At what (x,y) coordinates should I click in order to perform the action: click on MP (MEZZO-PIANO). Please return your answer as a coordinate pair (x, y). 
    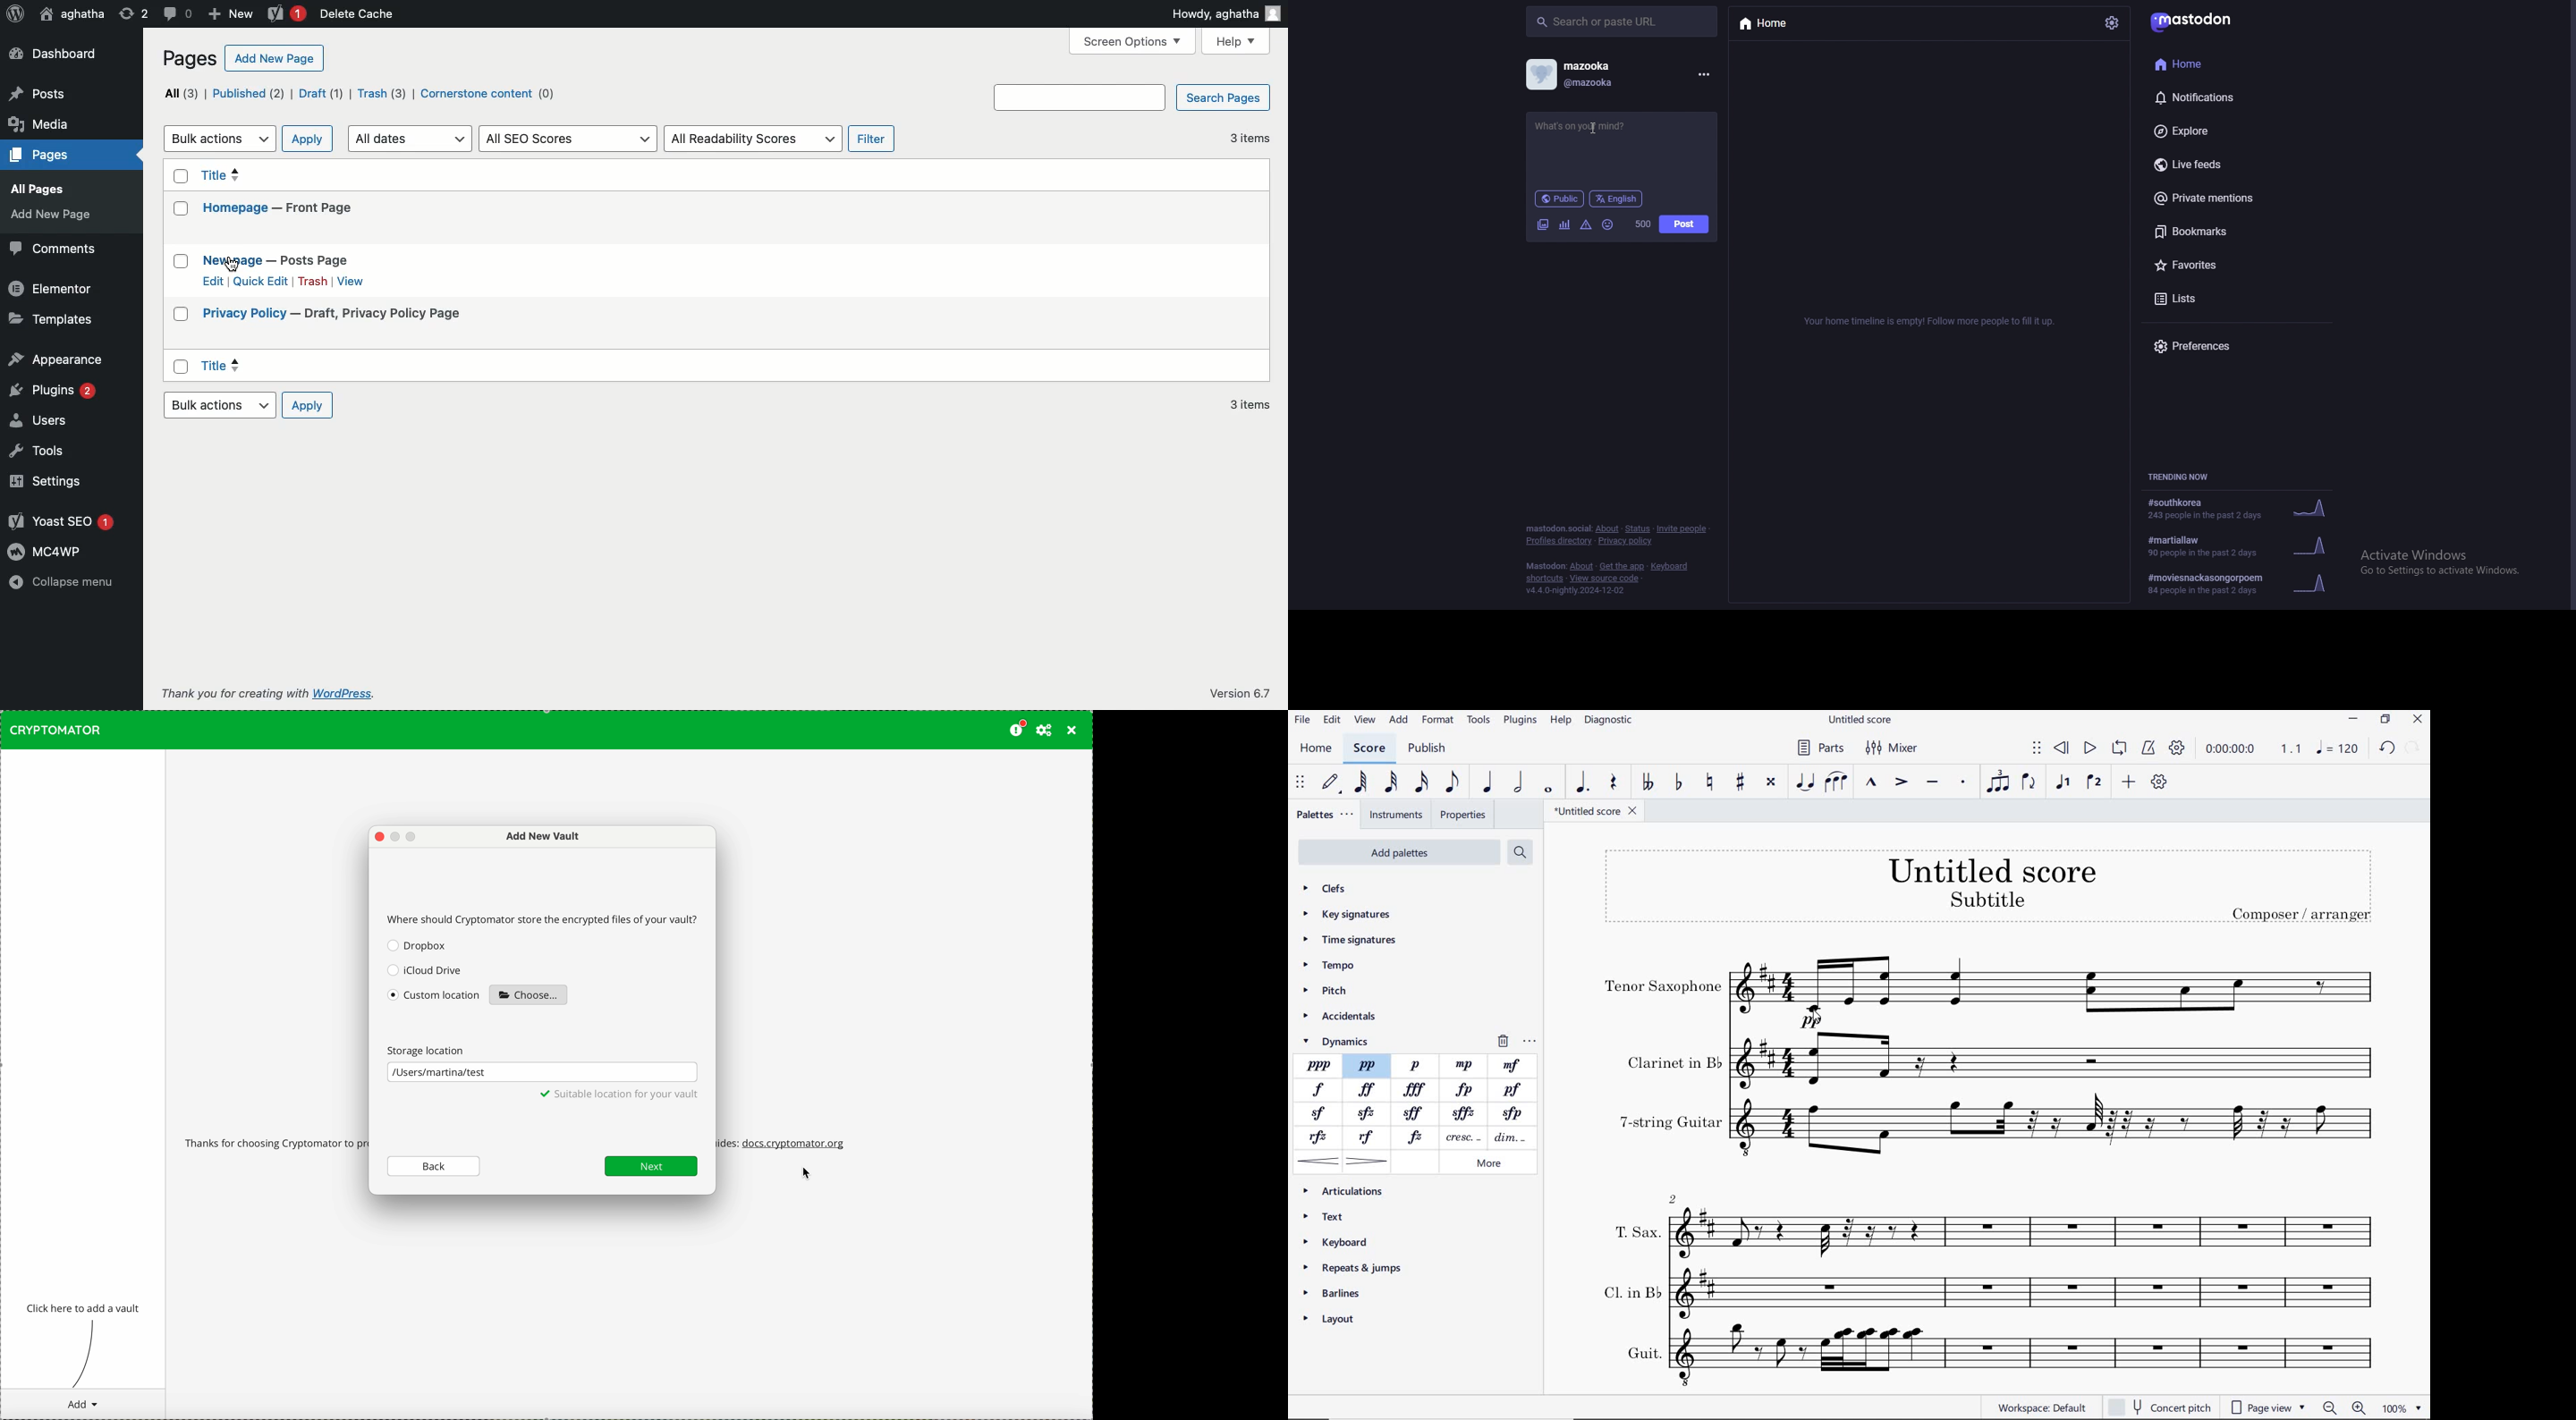
    Looking at the image, I should click on (1466, 1065).